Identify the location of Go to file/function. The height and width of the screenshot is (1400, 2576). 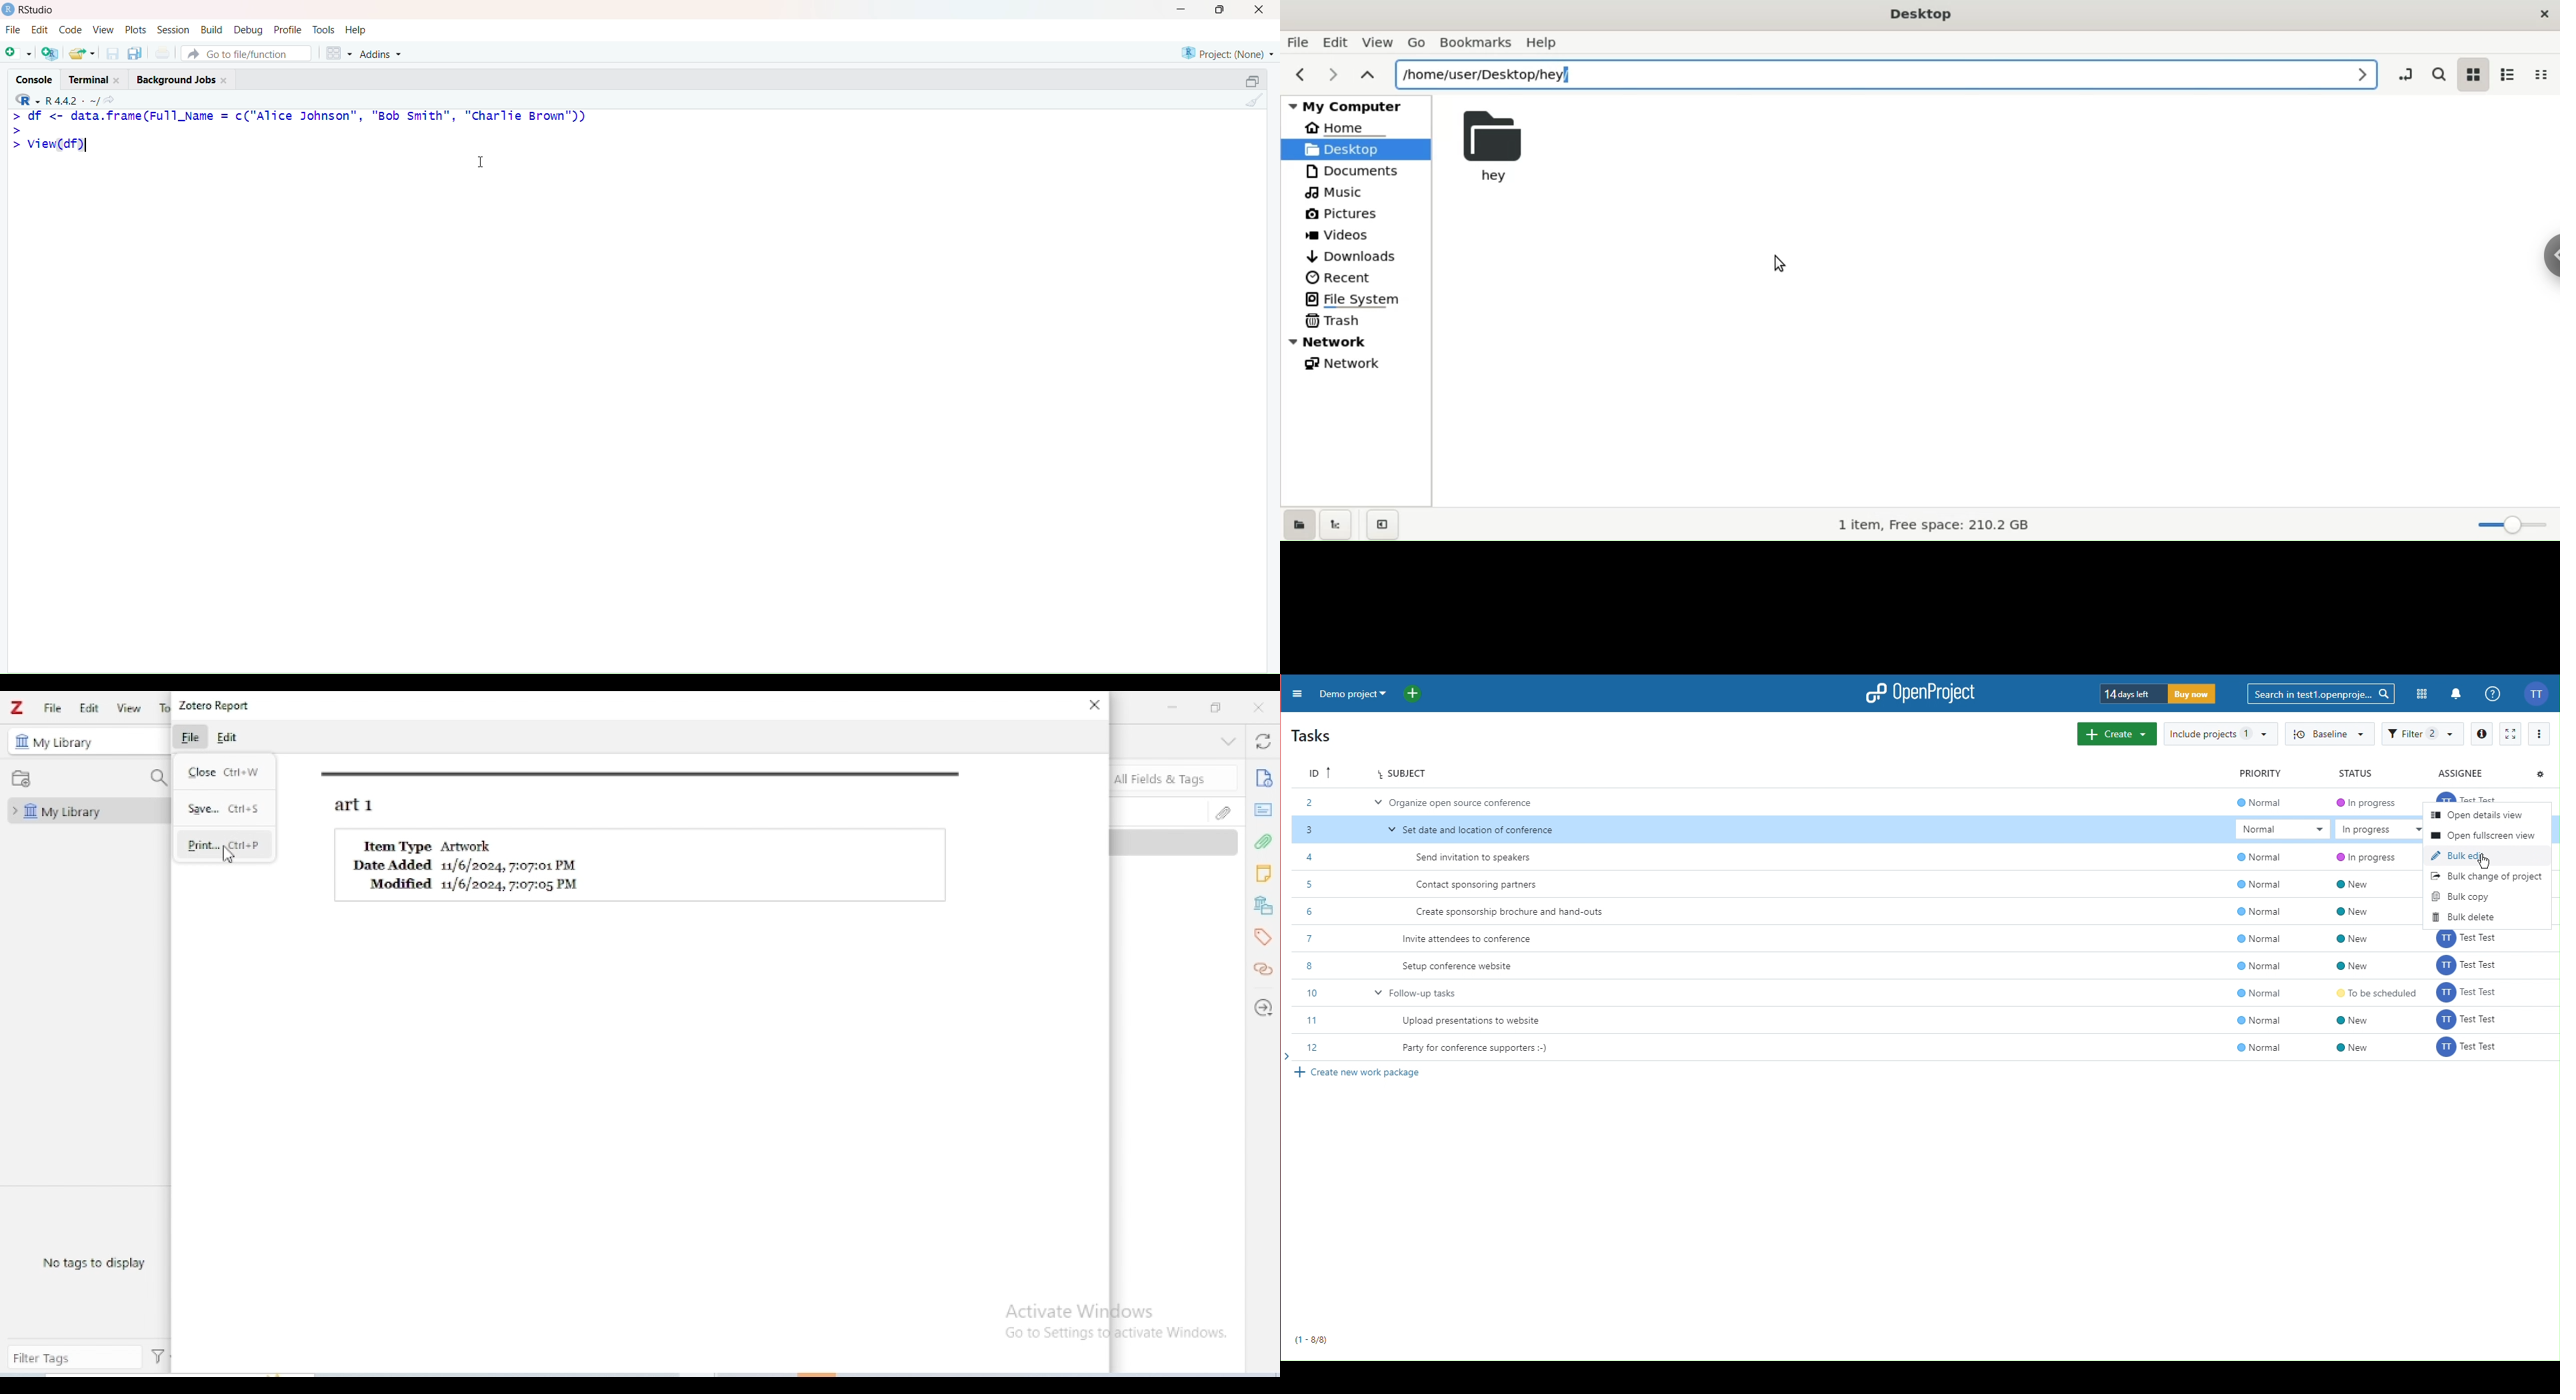
(247, 53).